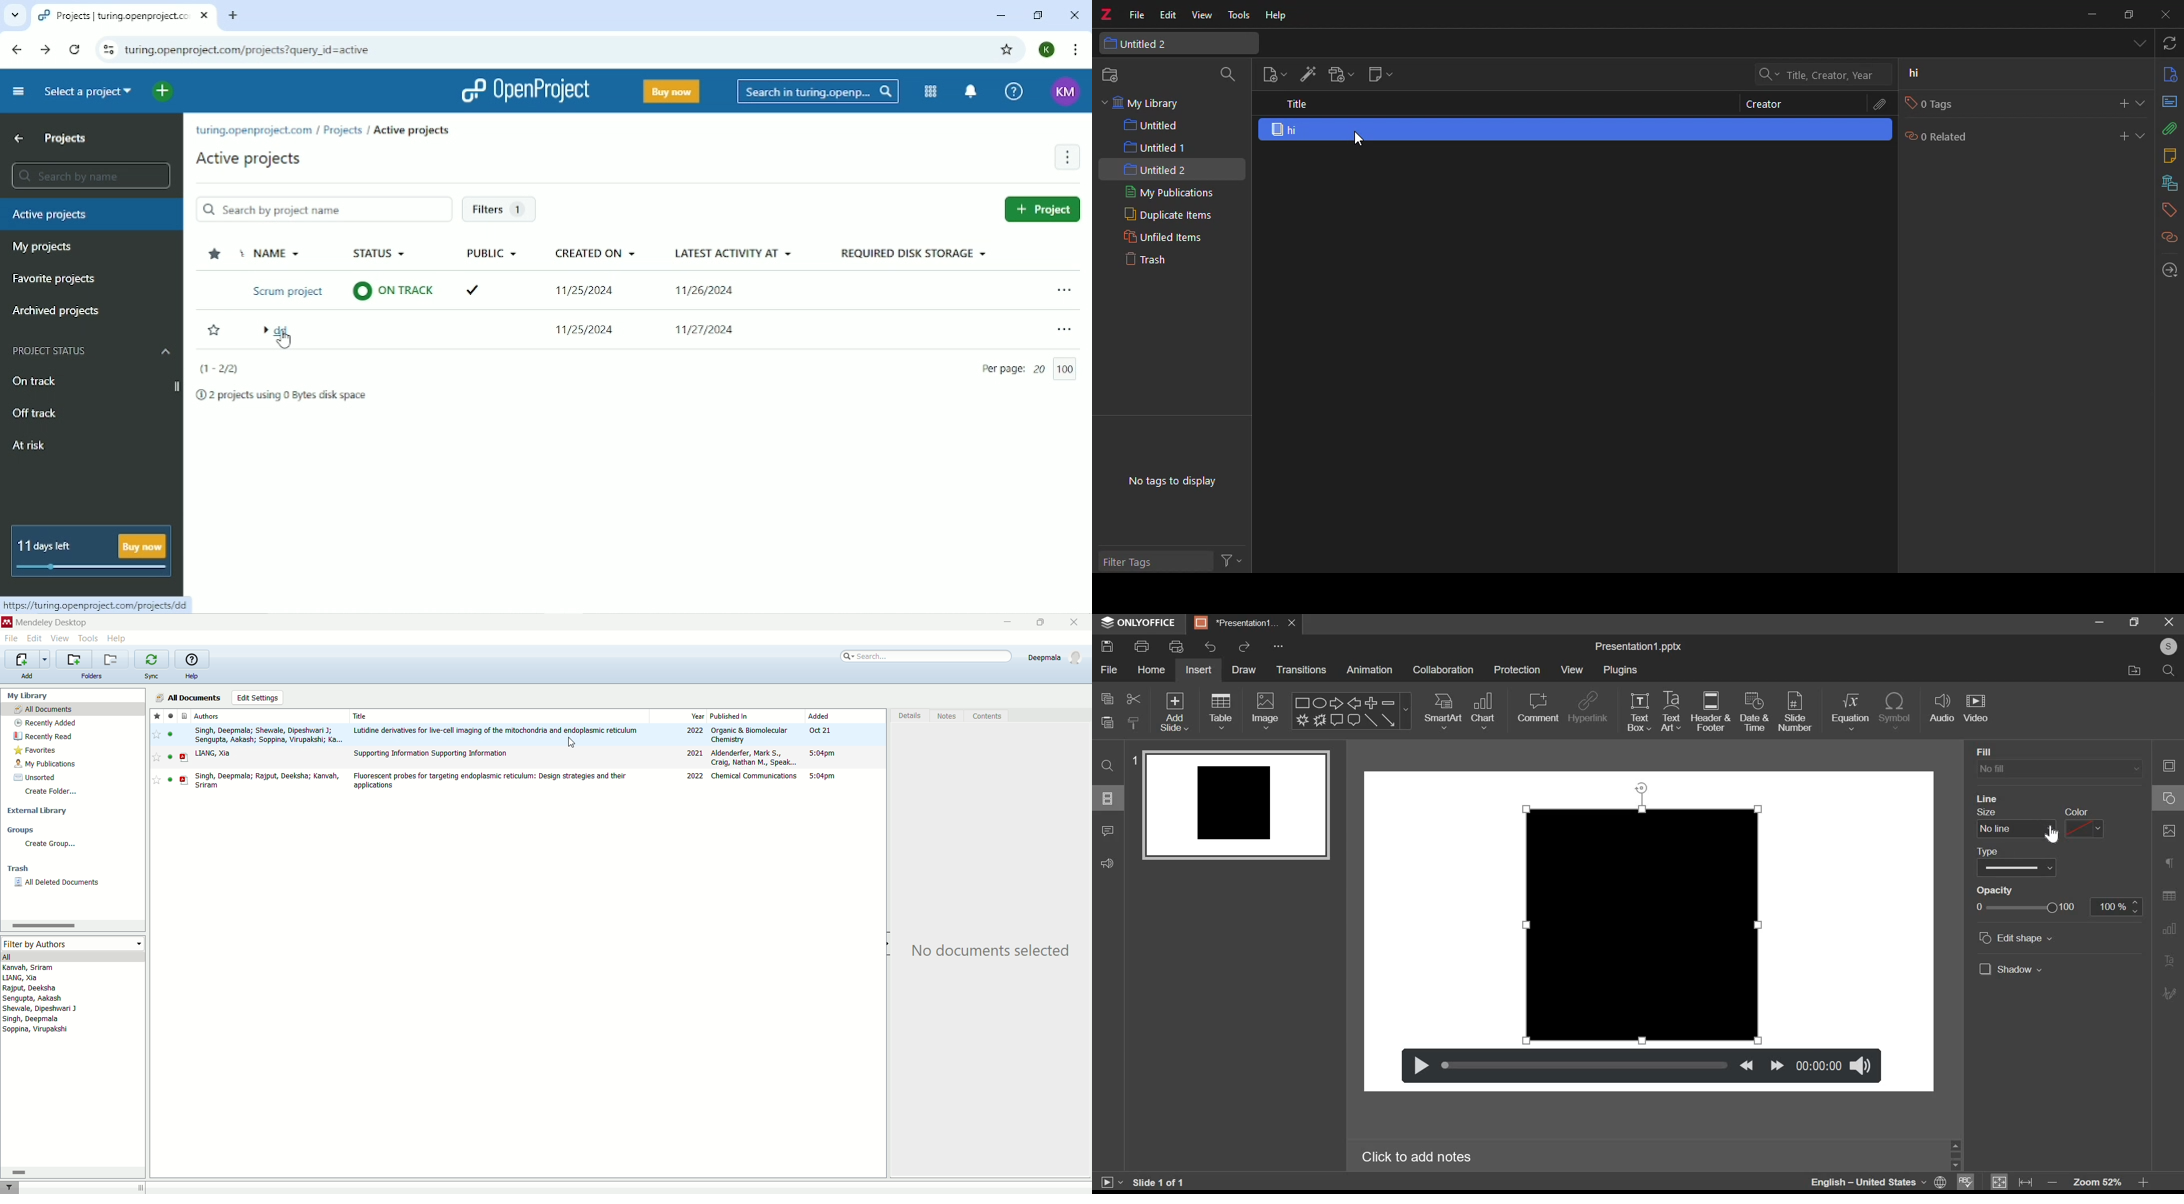 The width and height of the screenshot is (2184, 1204). What do you see at coordinates (1795, 712) in the screenshot?
I see `slide number` at bounding box center [1795, 712].